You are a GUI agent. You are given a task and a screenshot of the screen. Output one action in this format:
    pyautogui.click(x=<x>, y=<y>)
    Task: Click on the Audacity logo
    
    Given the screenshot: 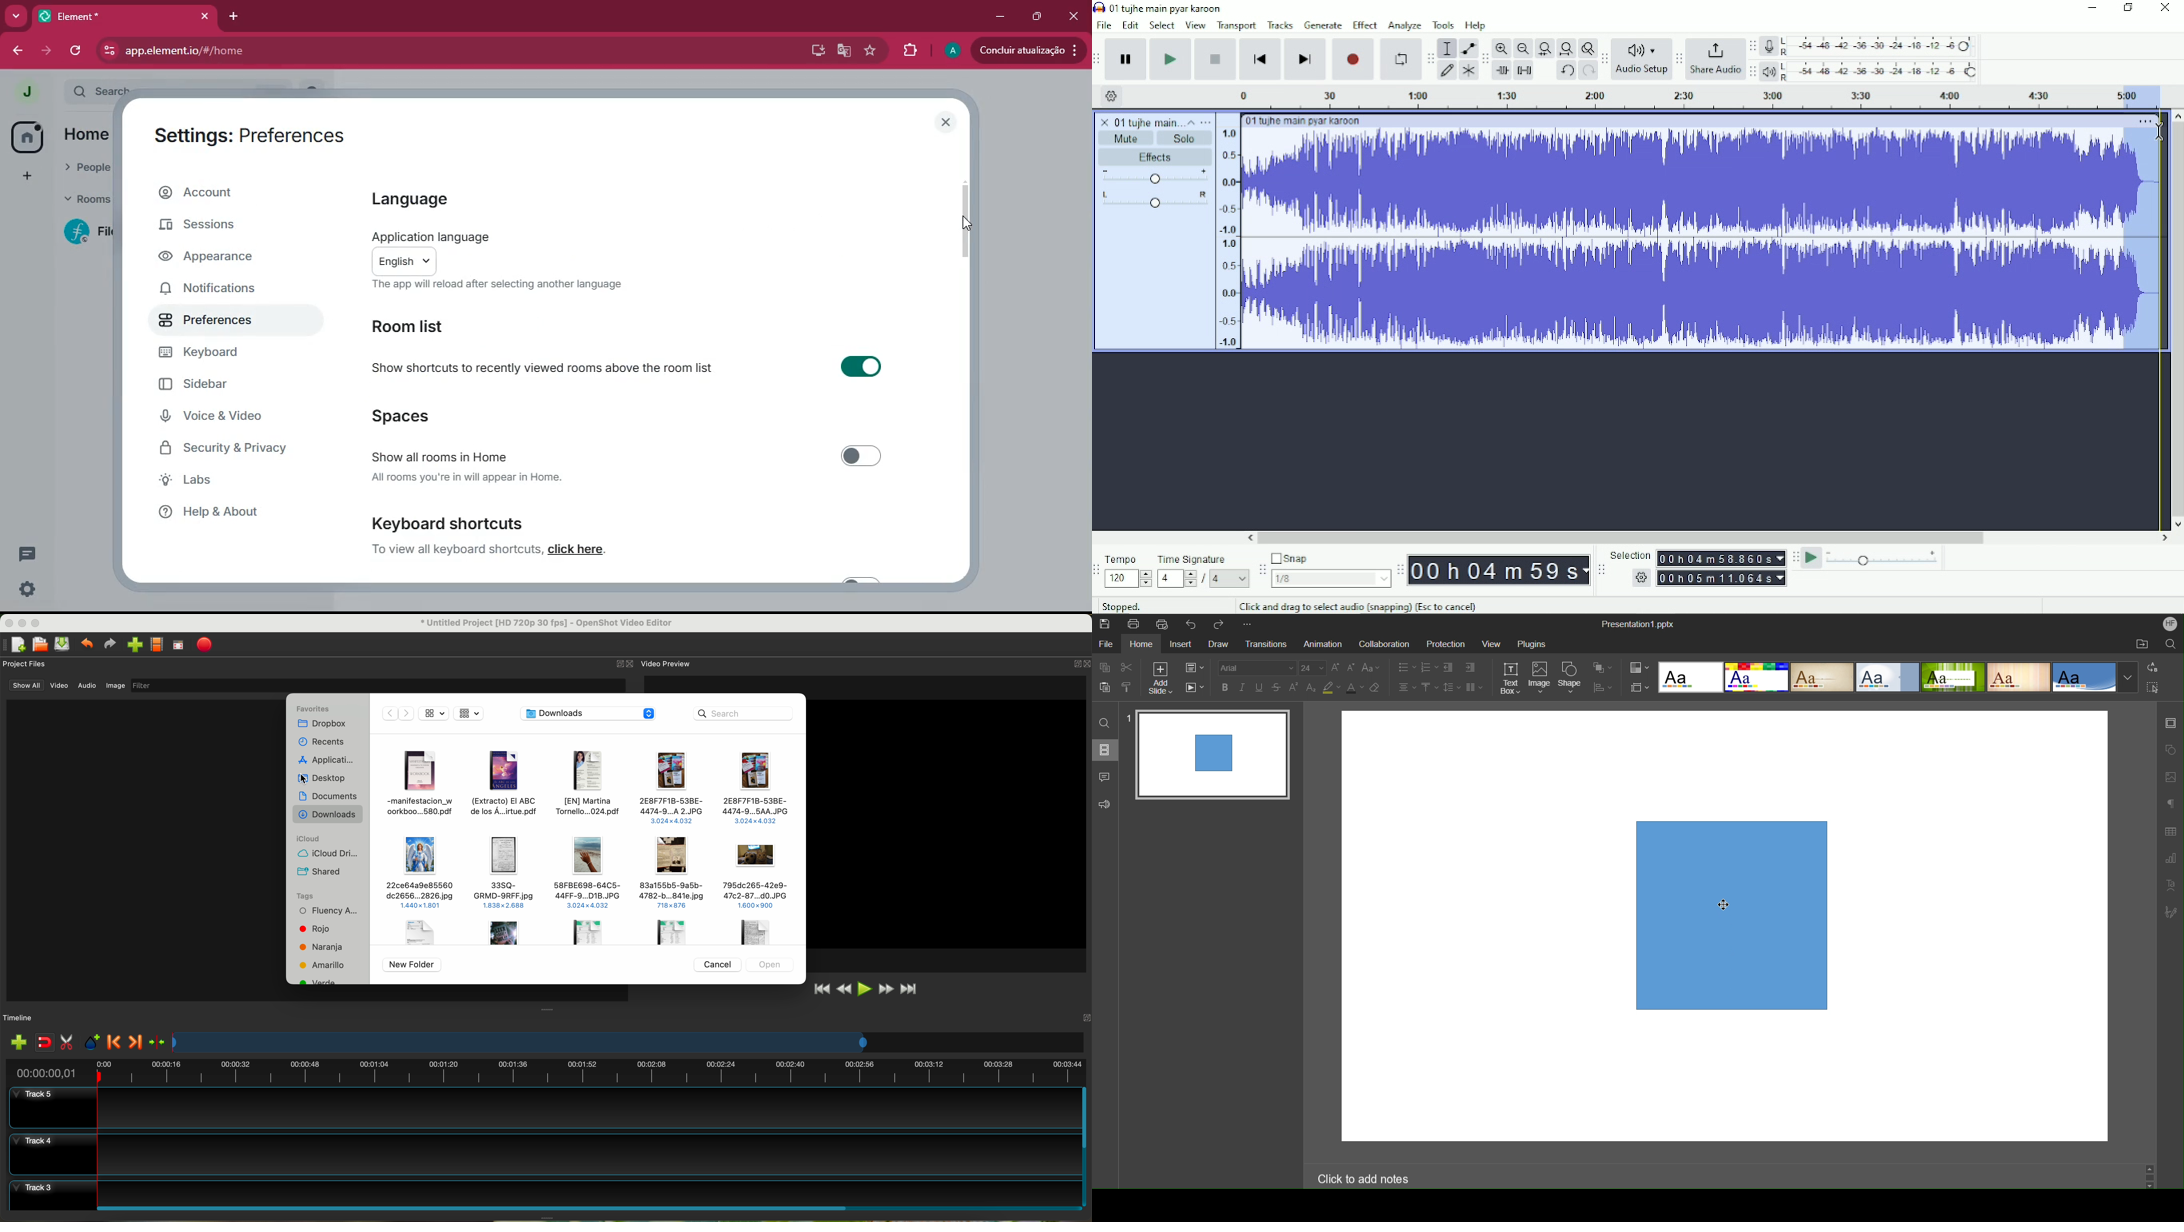 What is the action you would take?
    pyautogui.click(x=1099, y=8)
    